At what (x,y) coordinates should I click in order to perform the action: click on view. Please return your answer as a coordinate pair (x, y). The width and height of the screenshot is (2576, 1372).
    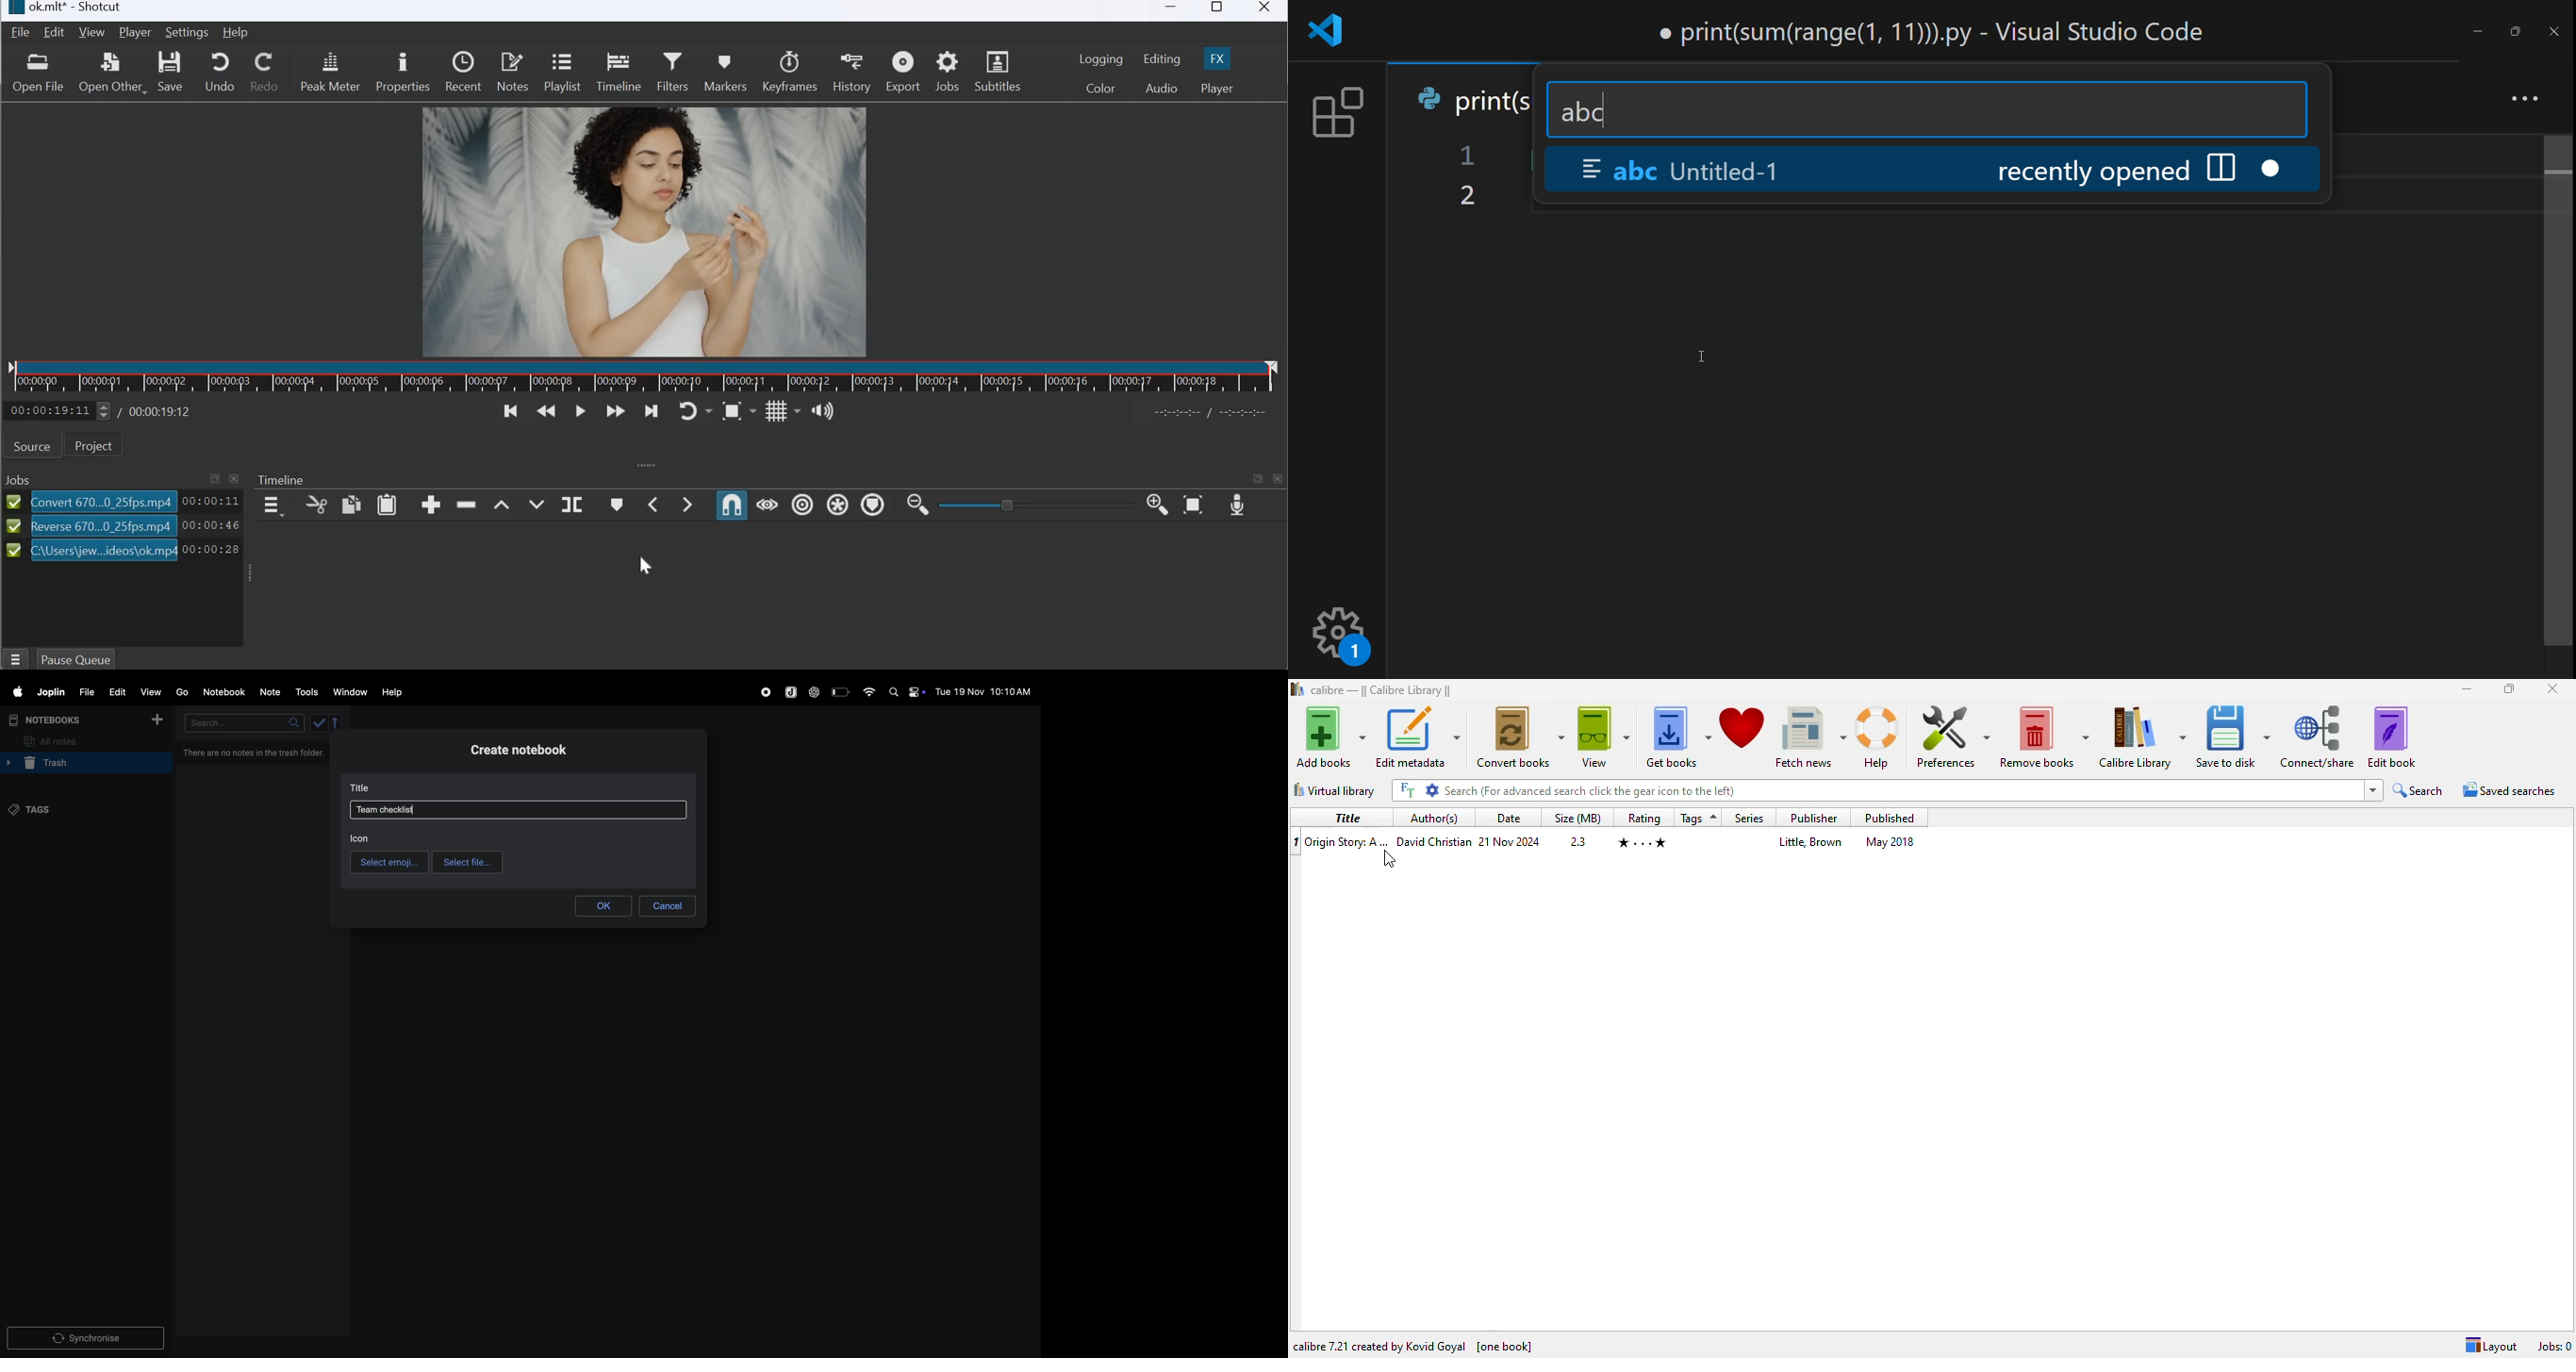
    Looking at the image, I should click on (152, 691).